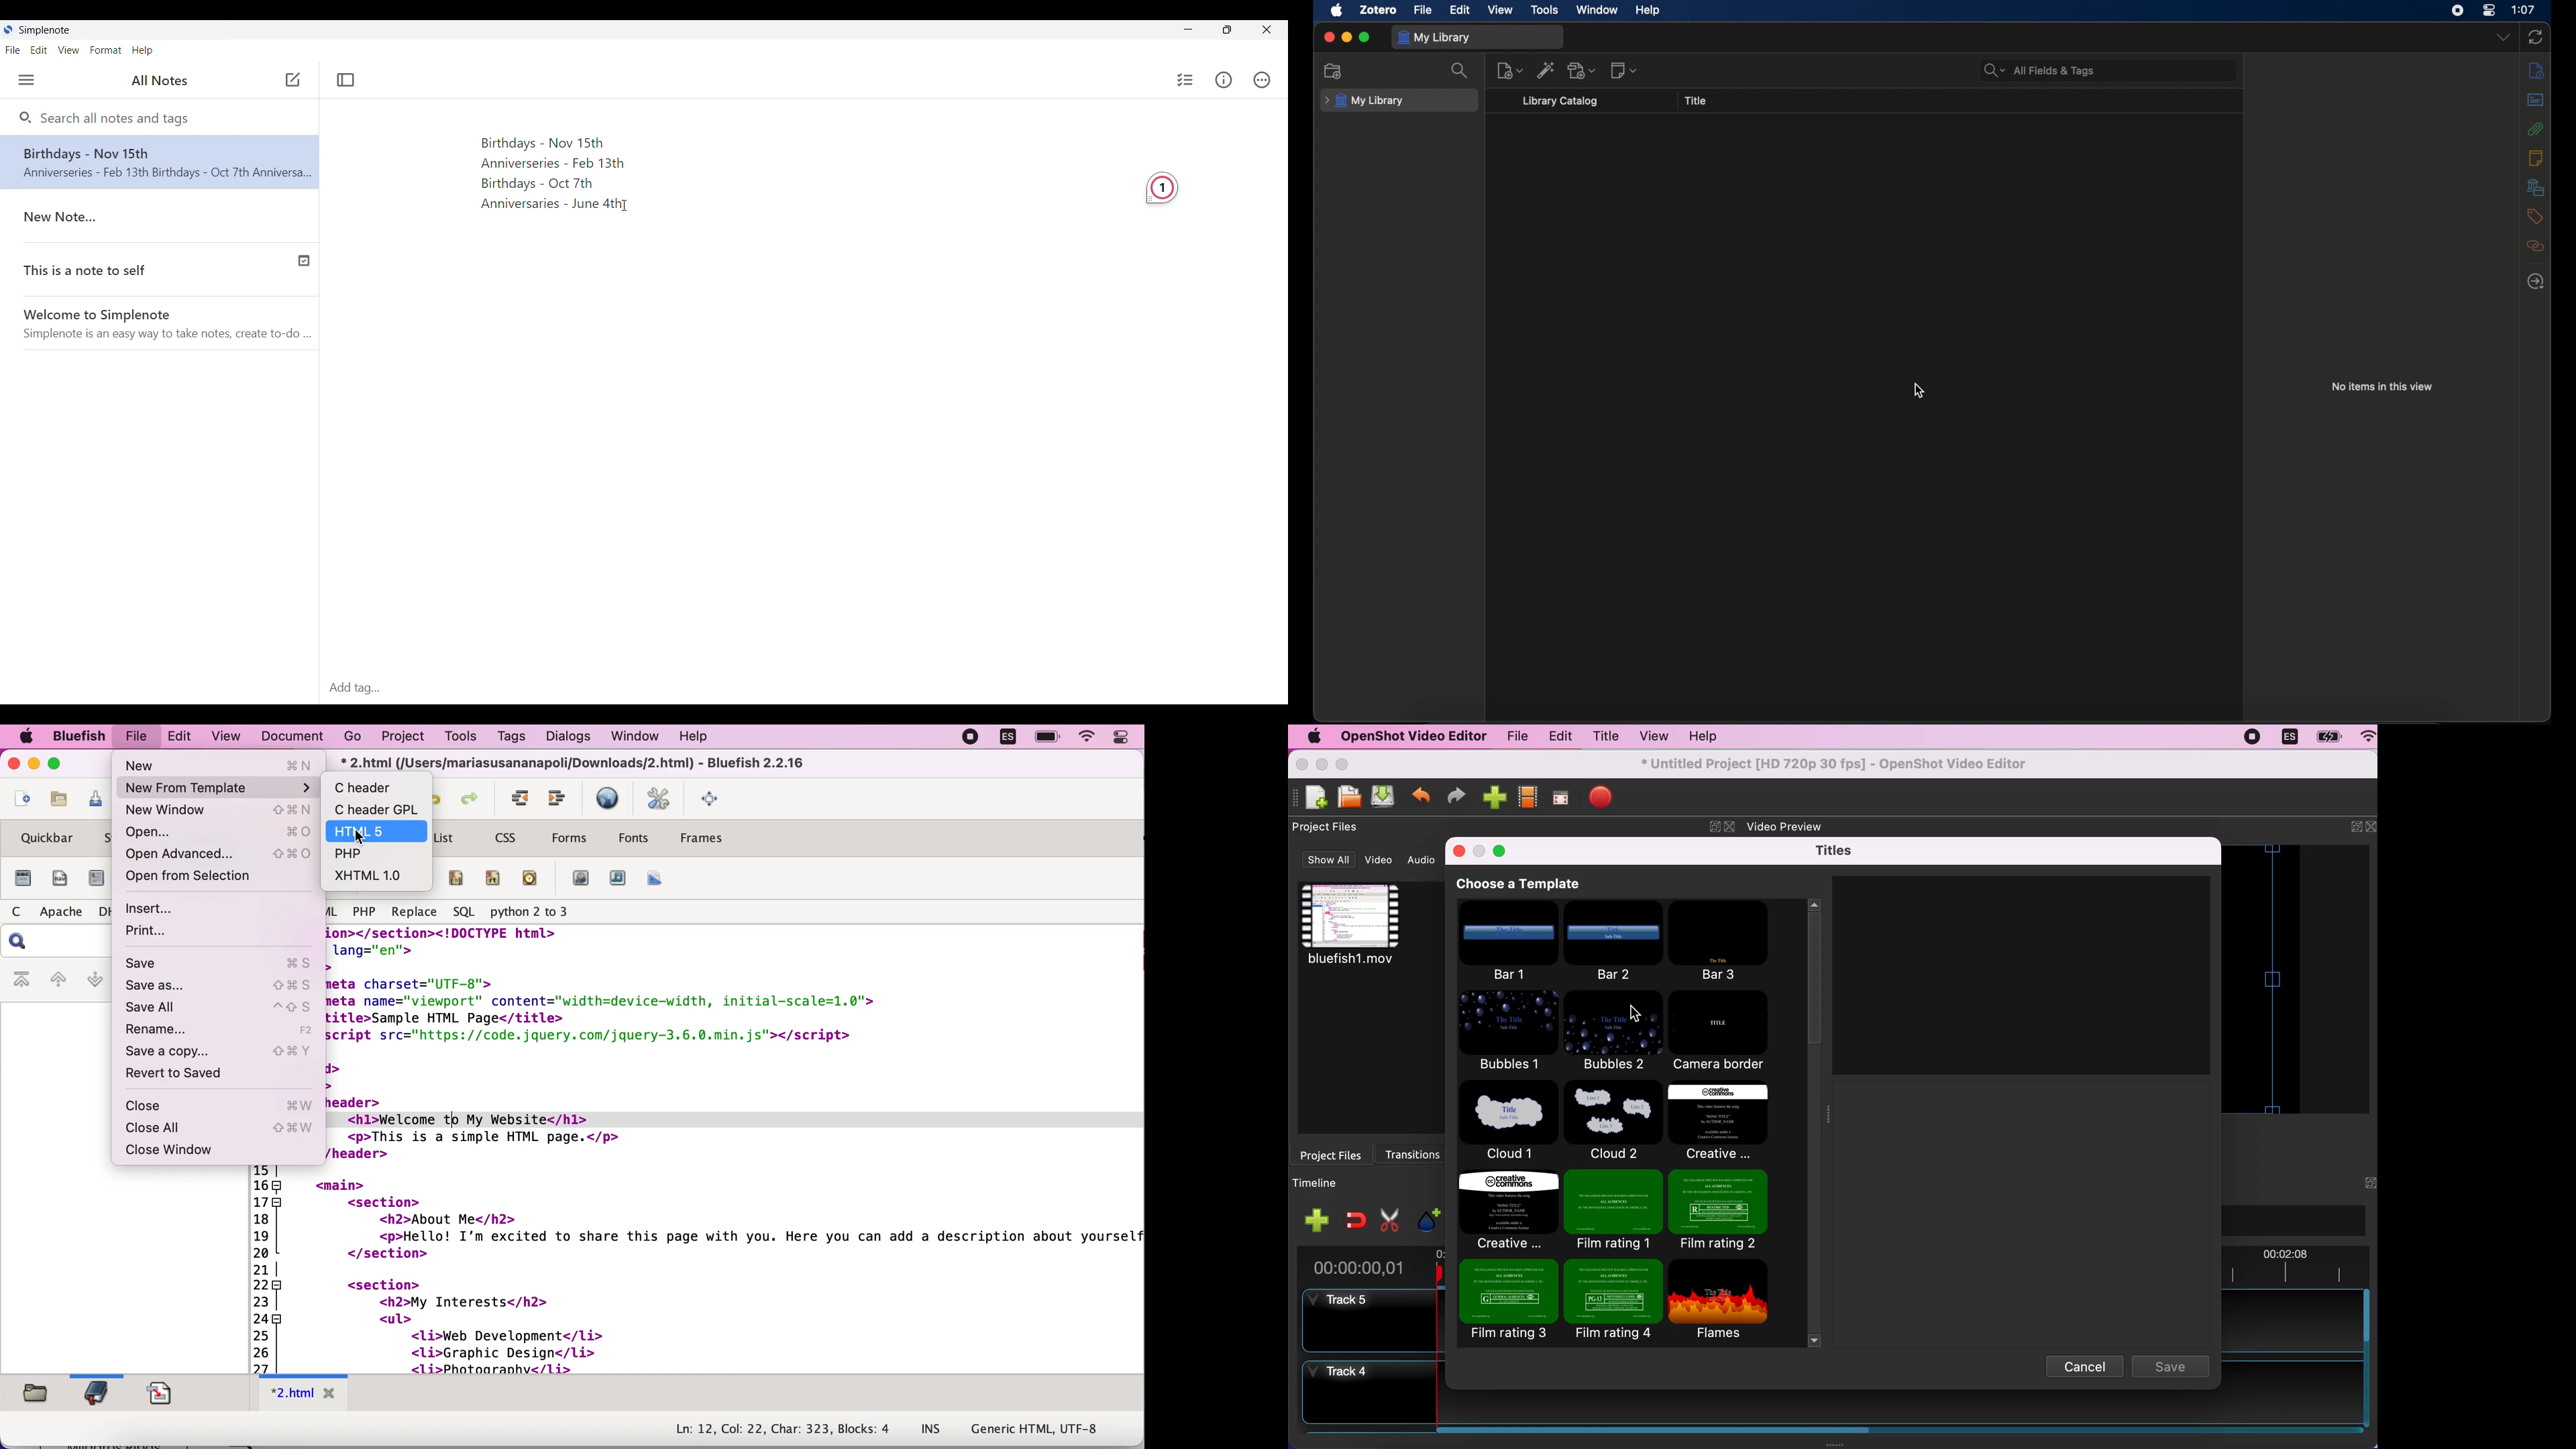 The image size is (2576, 1456). Describe the element at coordinates (2382, 386) in the screenshot. I see `no items in this view` at that location.